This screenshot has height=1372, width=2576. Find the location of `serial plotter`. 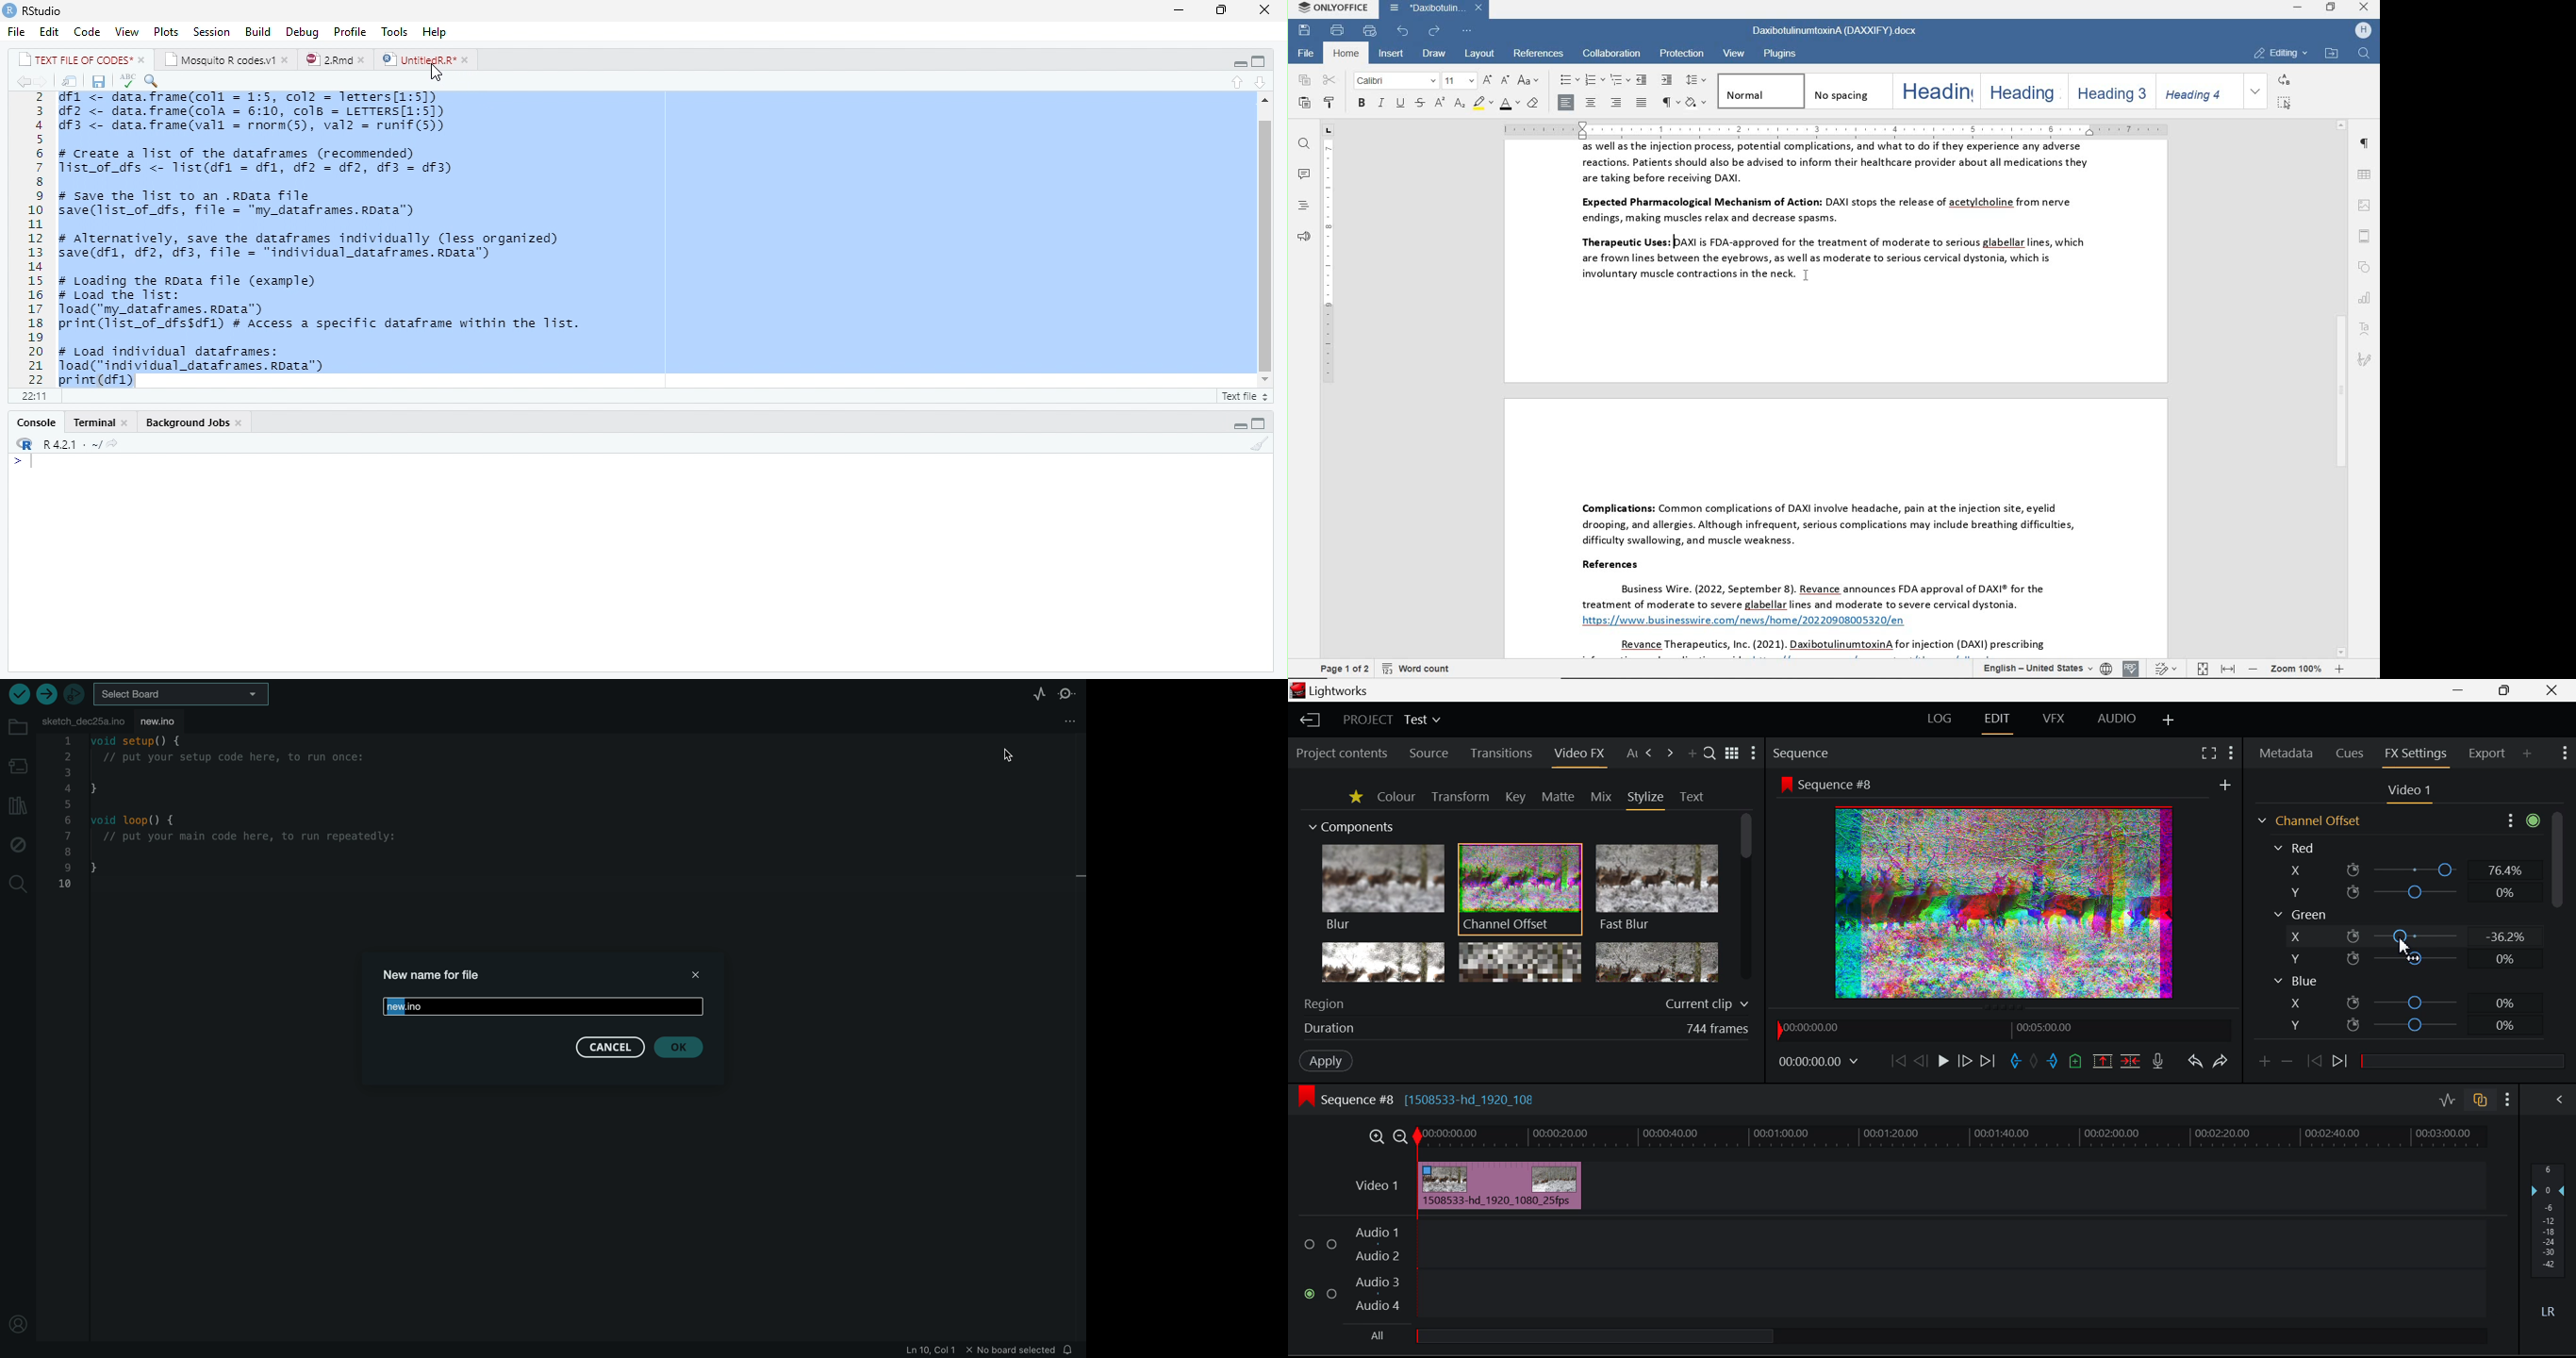

serial plotter is located at coordinates (1032, 694).